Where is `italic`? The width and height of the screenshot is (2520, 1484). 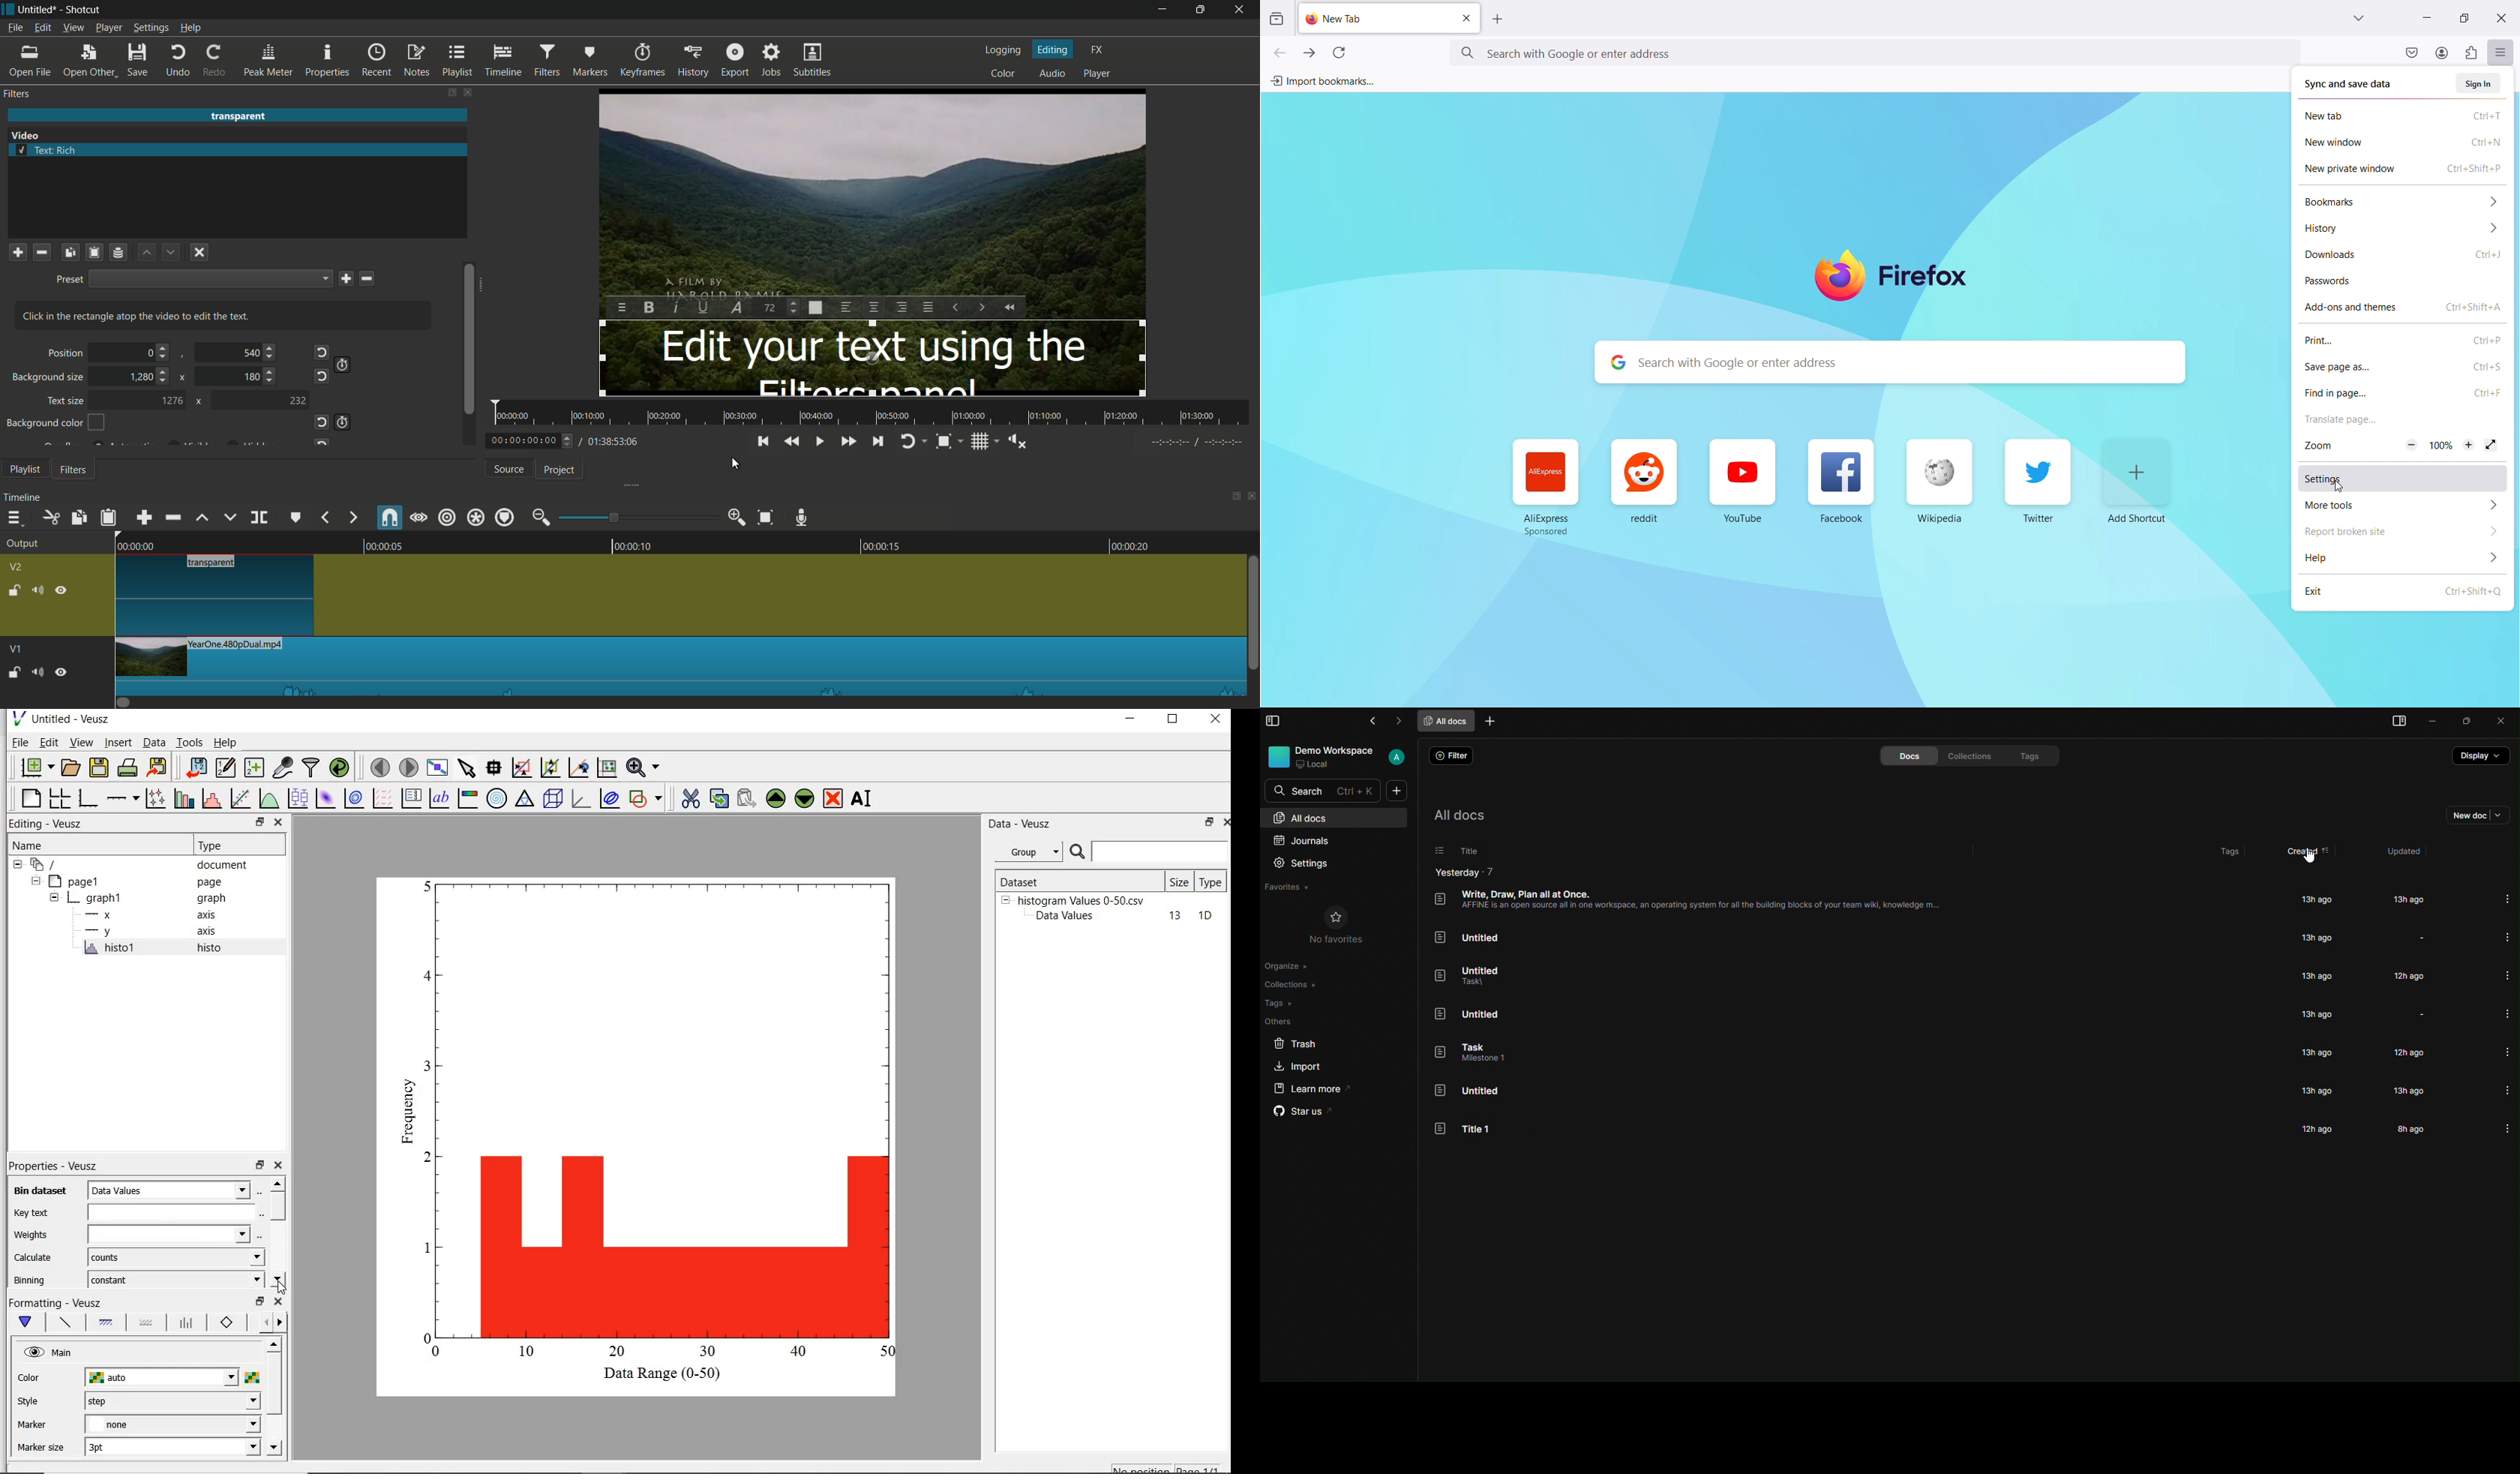 italic is located at coordinates (677, 307).